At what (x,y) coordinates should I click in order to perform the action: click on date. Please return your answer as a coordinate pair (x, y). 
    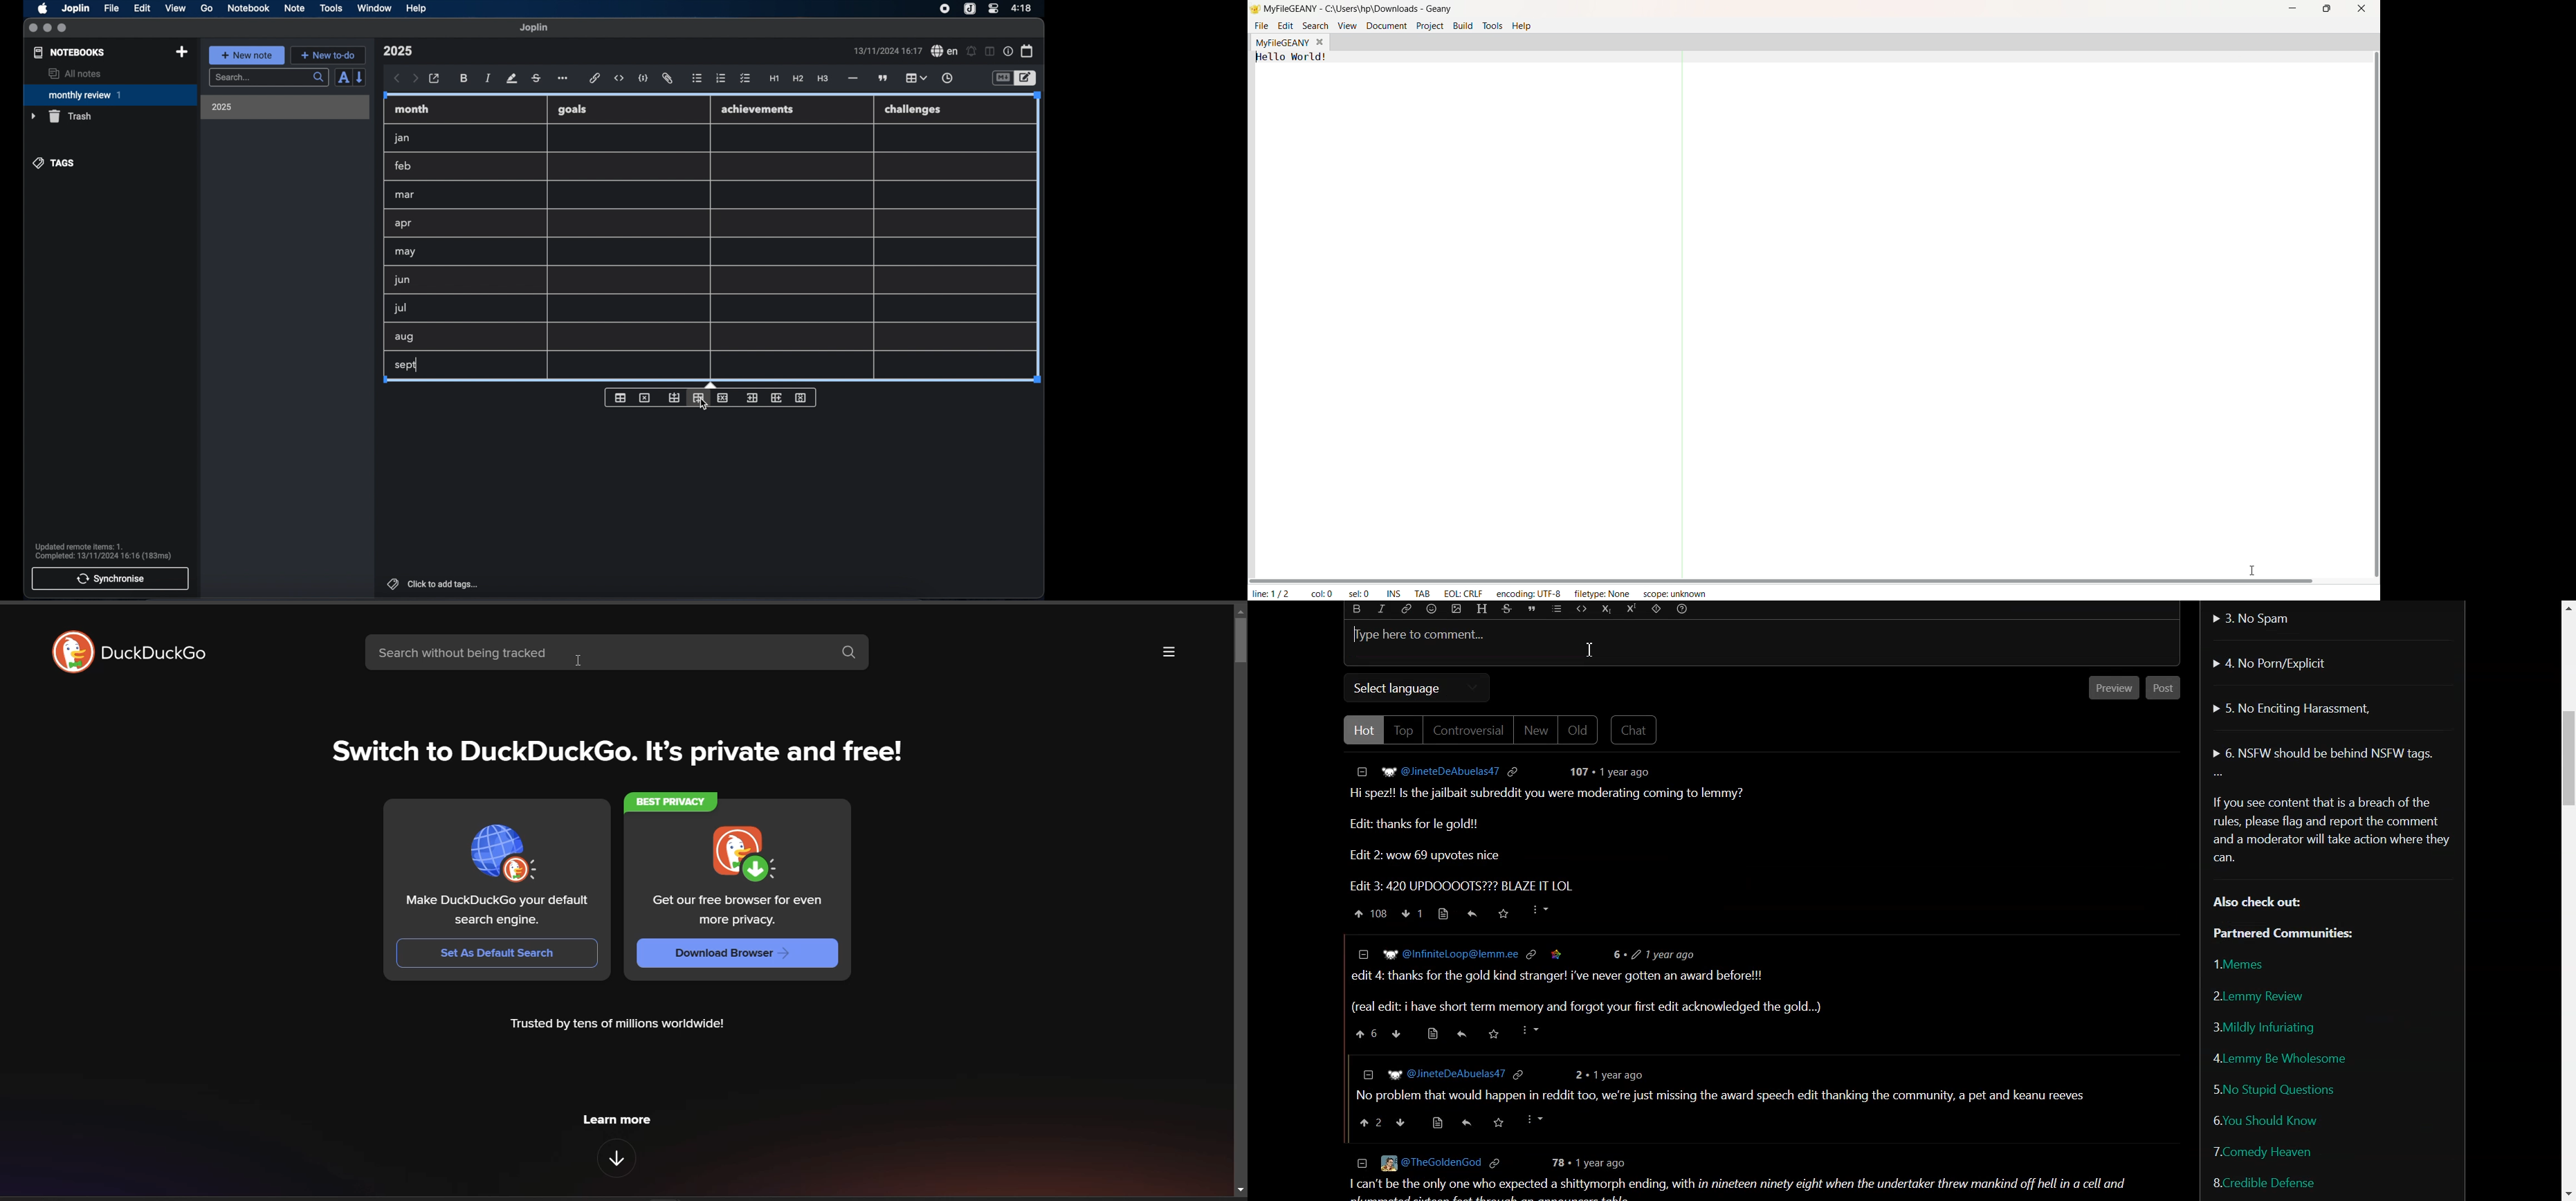
    Looking at the image, I should click on (888, 51).